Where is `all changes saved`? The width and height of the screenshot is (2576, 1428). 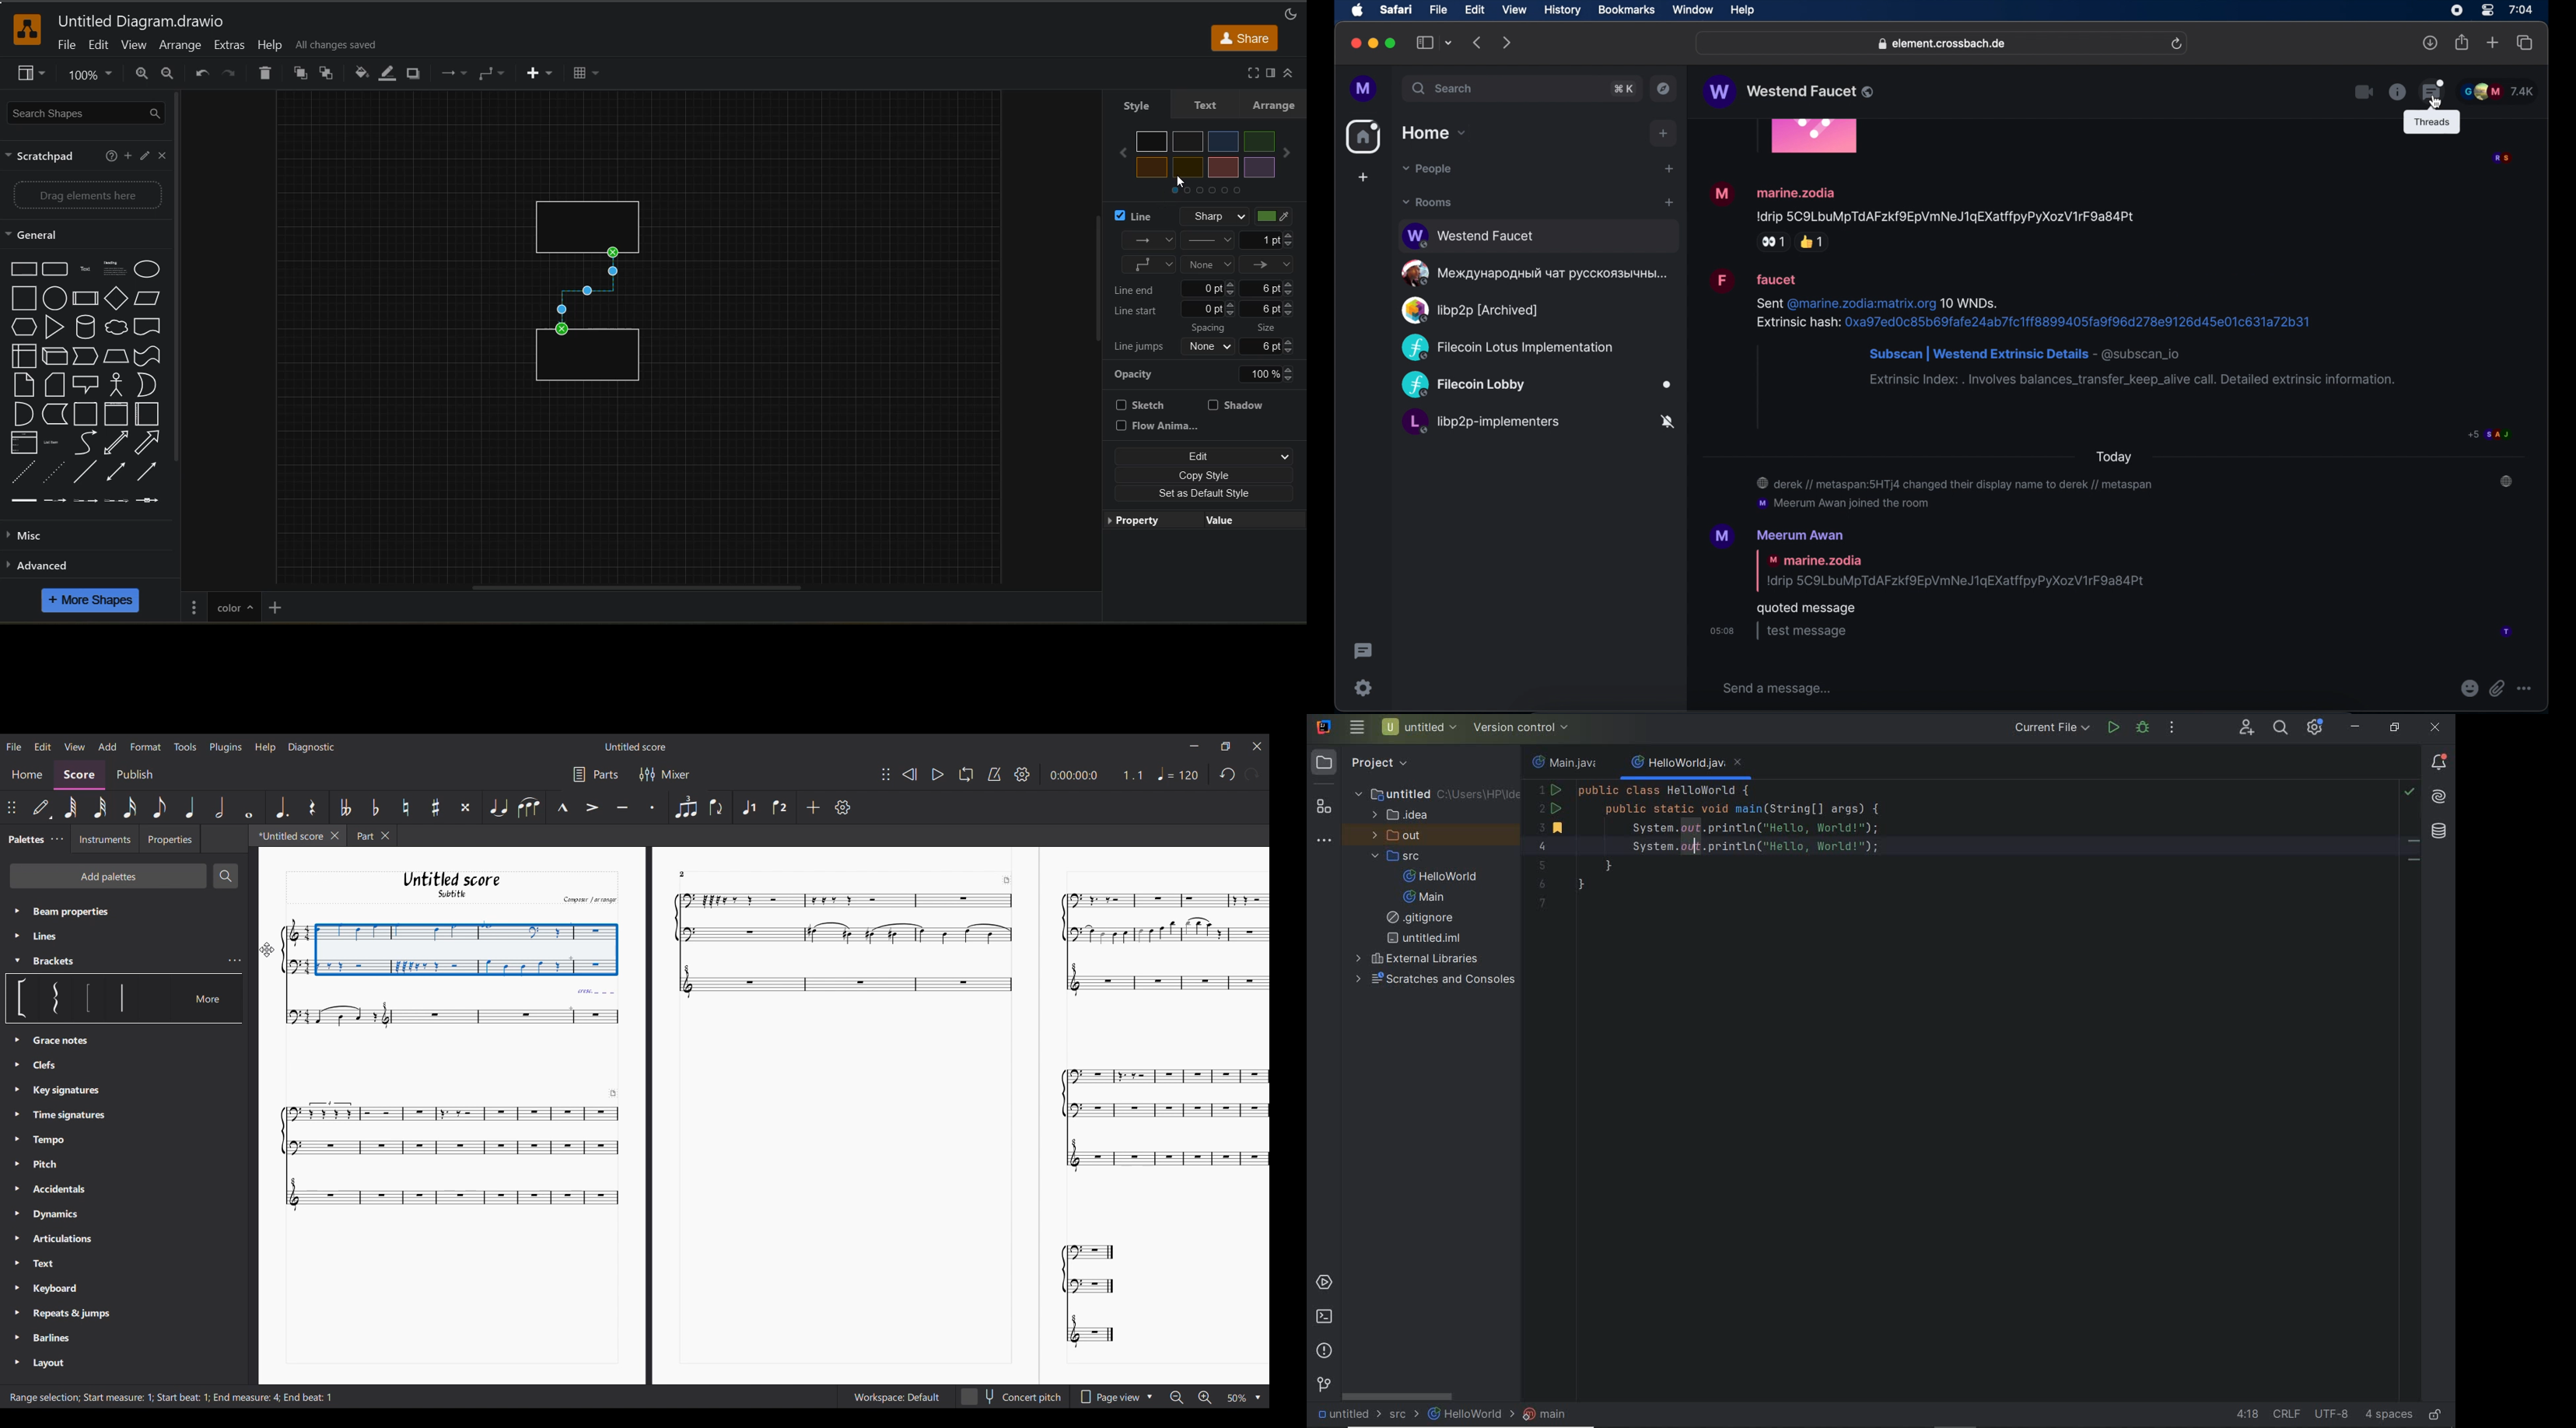
all changes saved is located at coordinates (341, 45).